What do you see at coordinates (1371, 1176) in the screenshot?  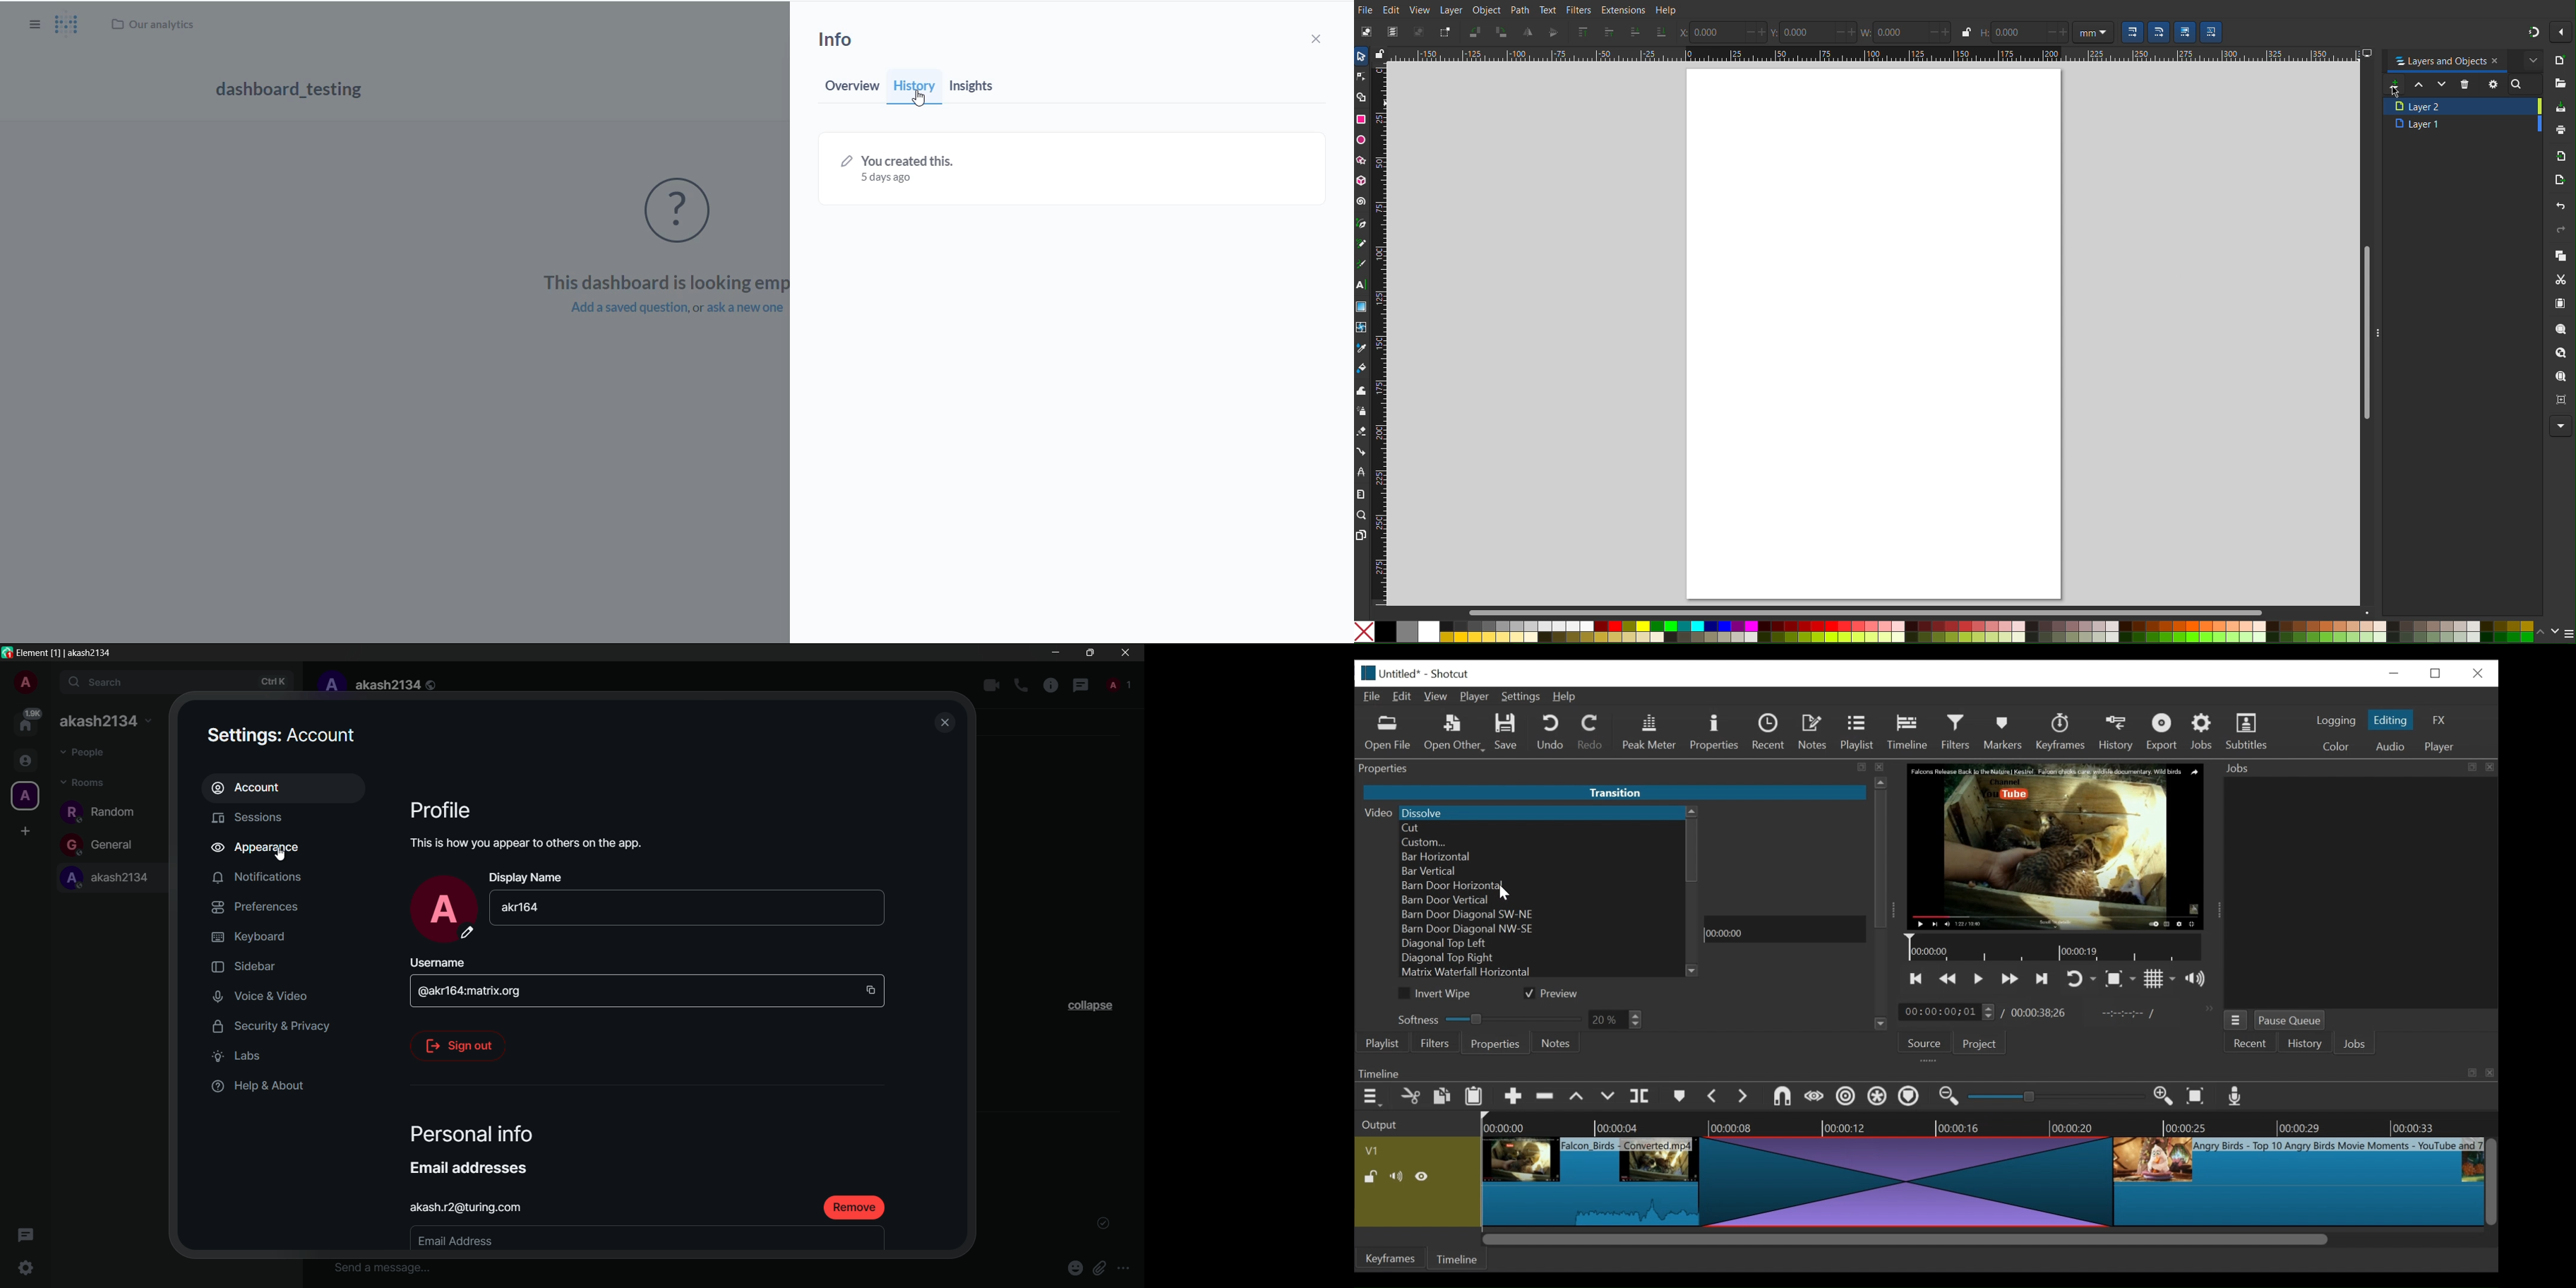 I see `(un)lock track` at bounding box center [1371, 1176].